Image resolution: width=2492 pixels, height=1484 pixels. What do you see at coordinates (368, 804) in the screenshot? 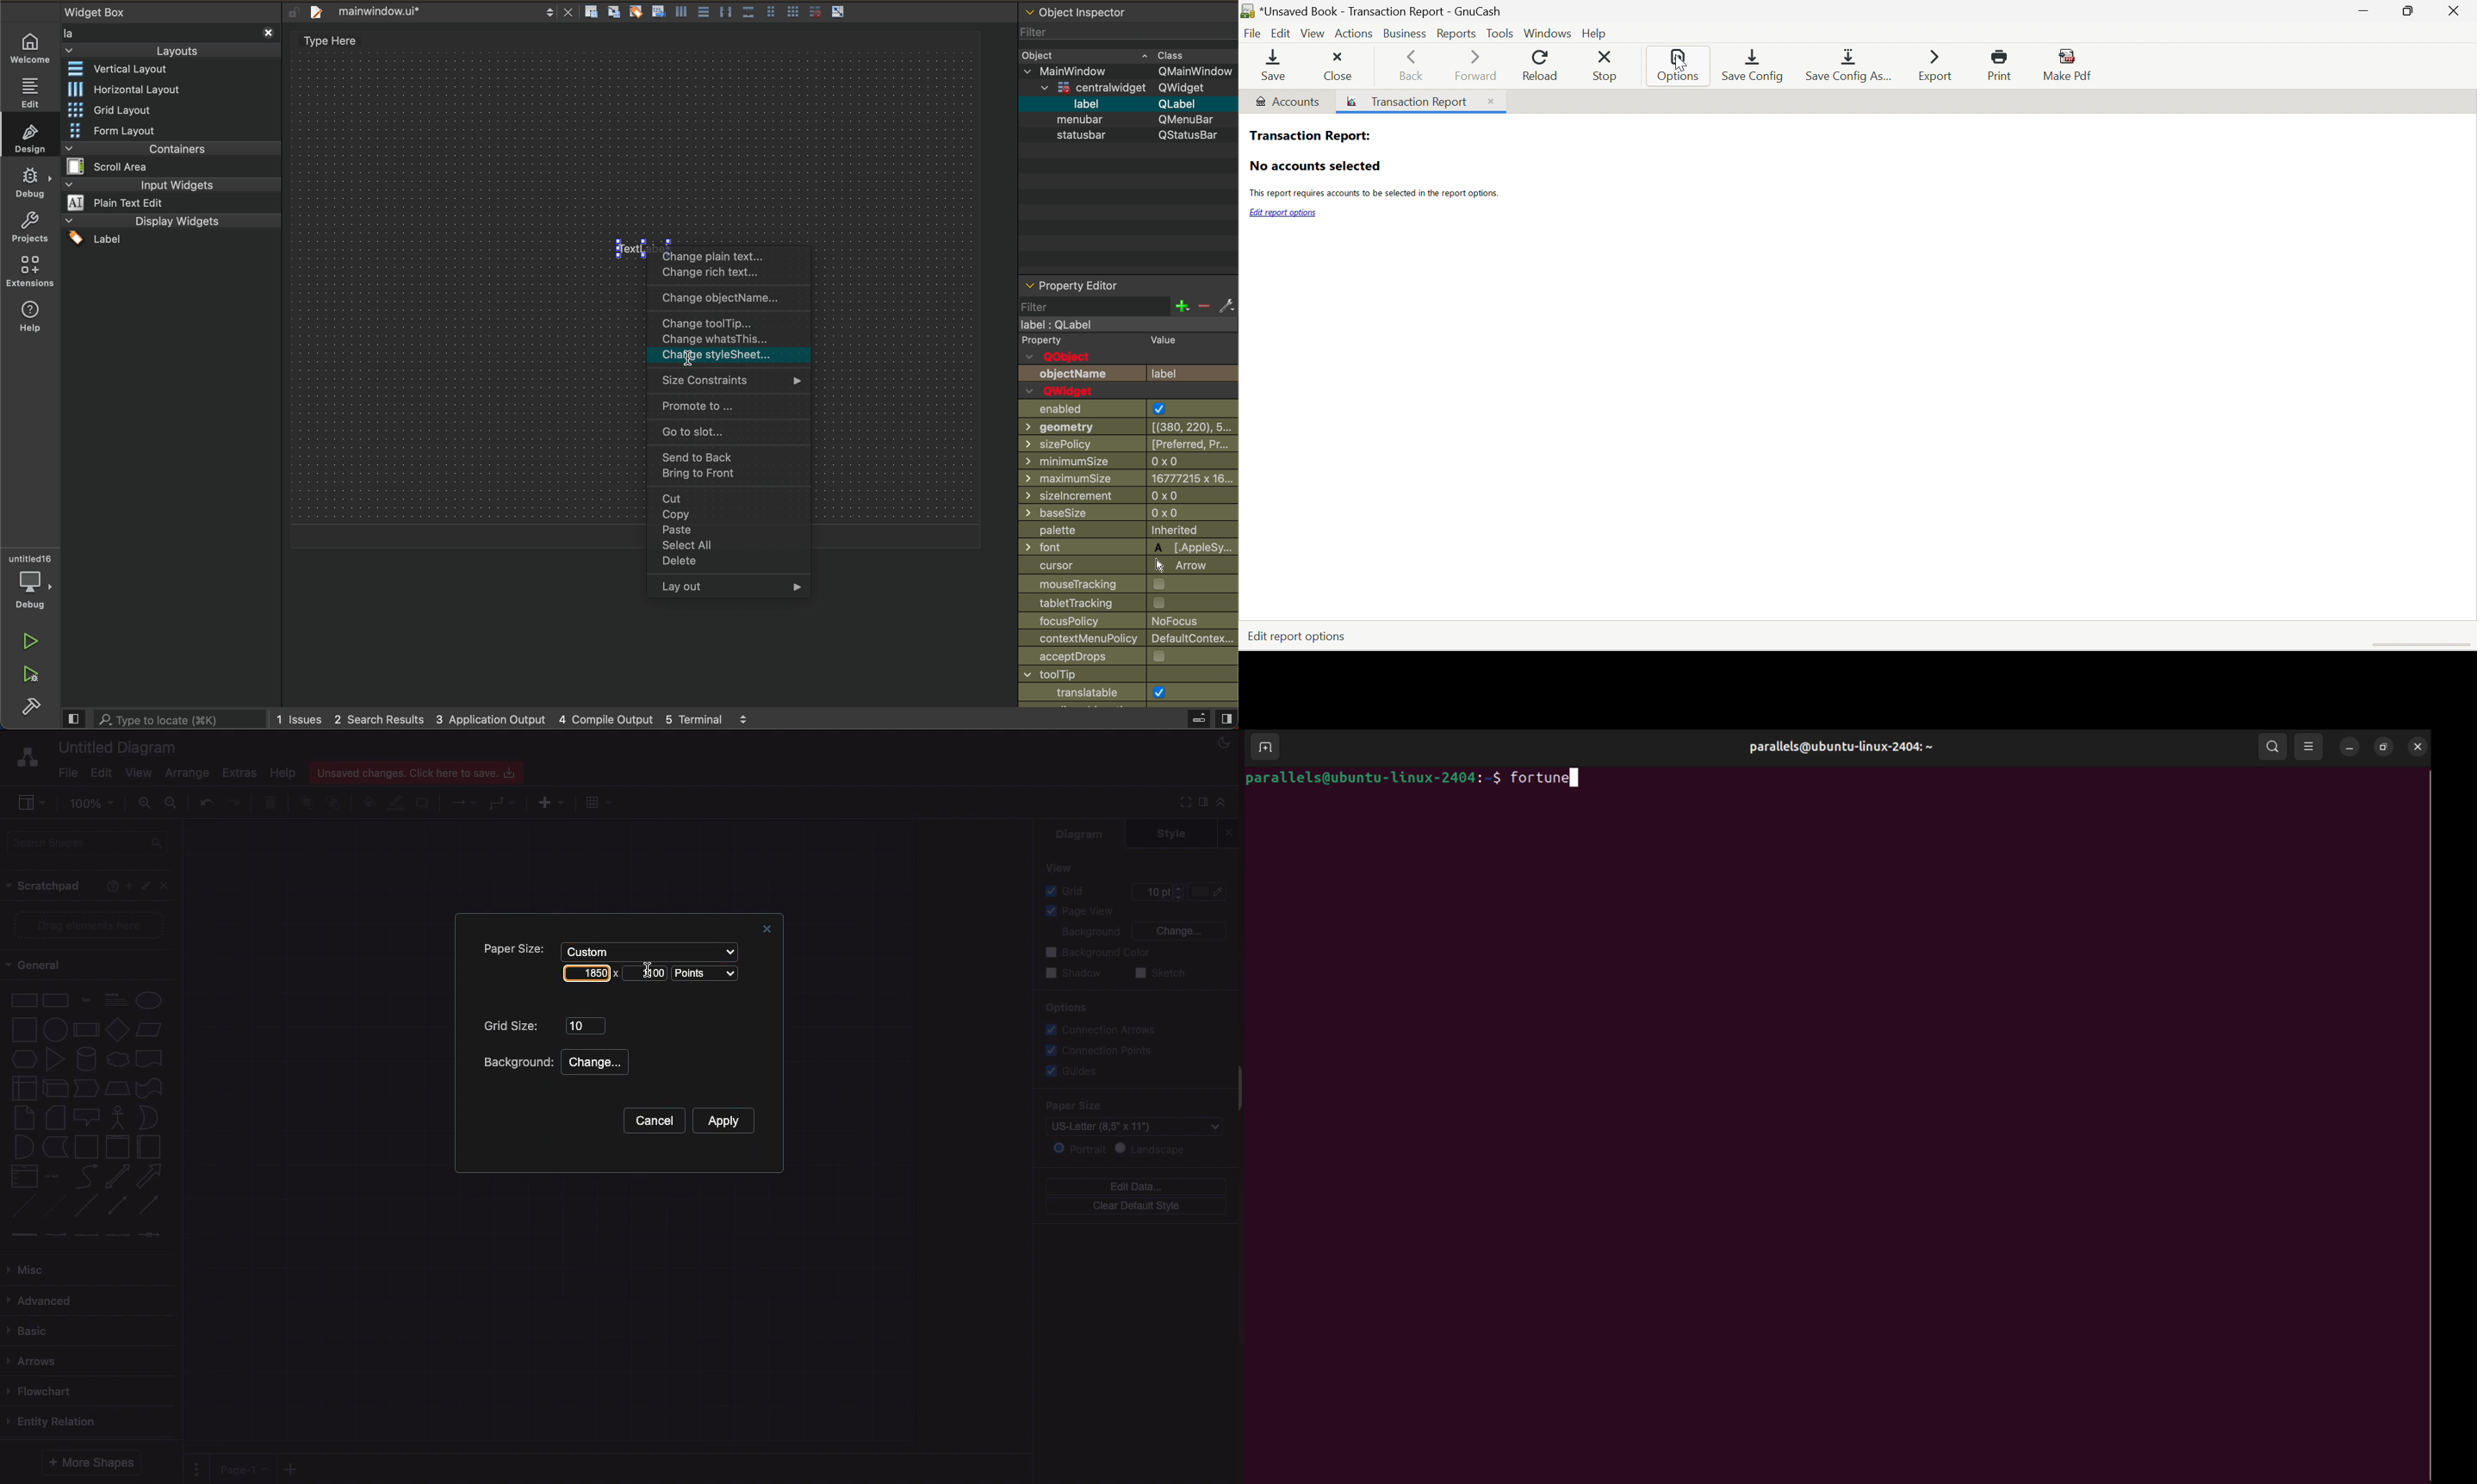
I see `Fill color` at bounding box center [368, 804].